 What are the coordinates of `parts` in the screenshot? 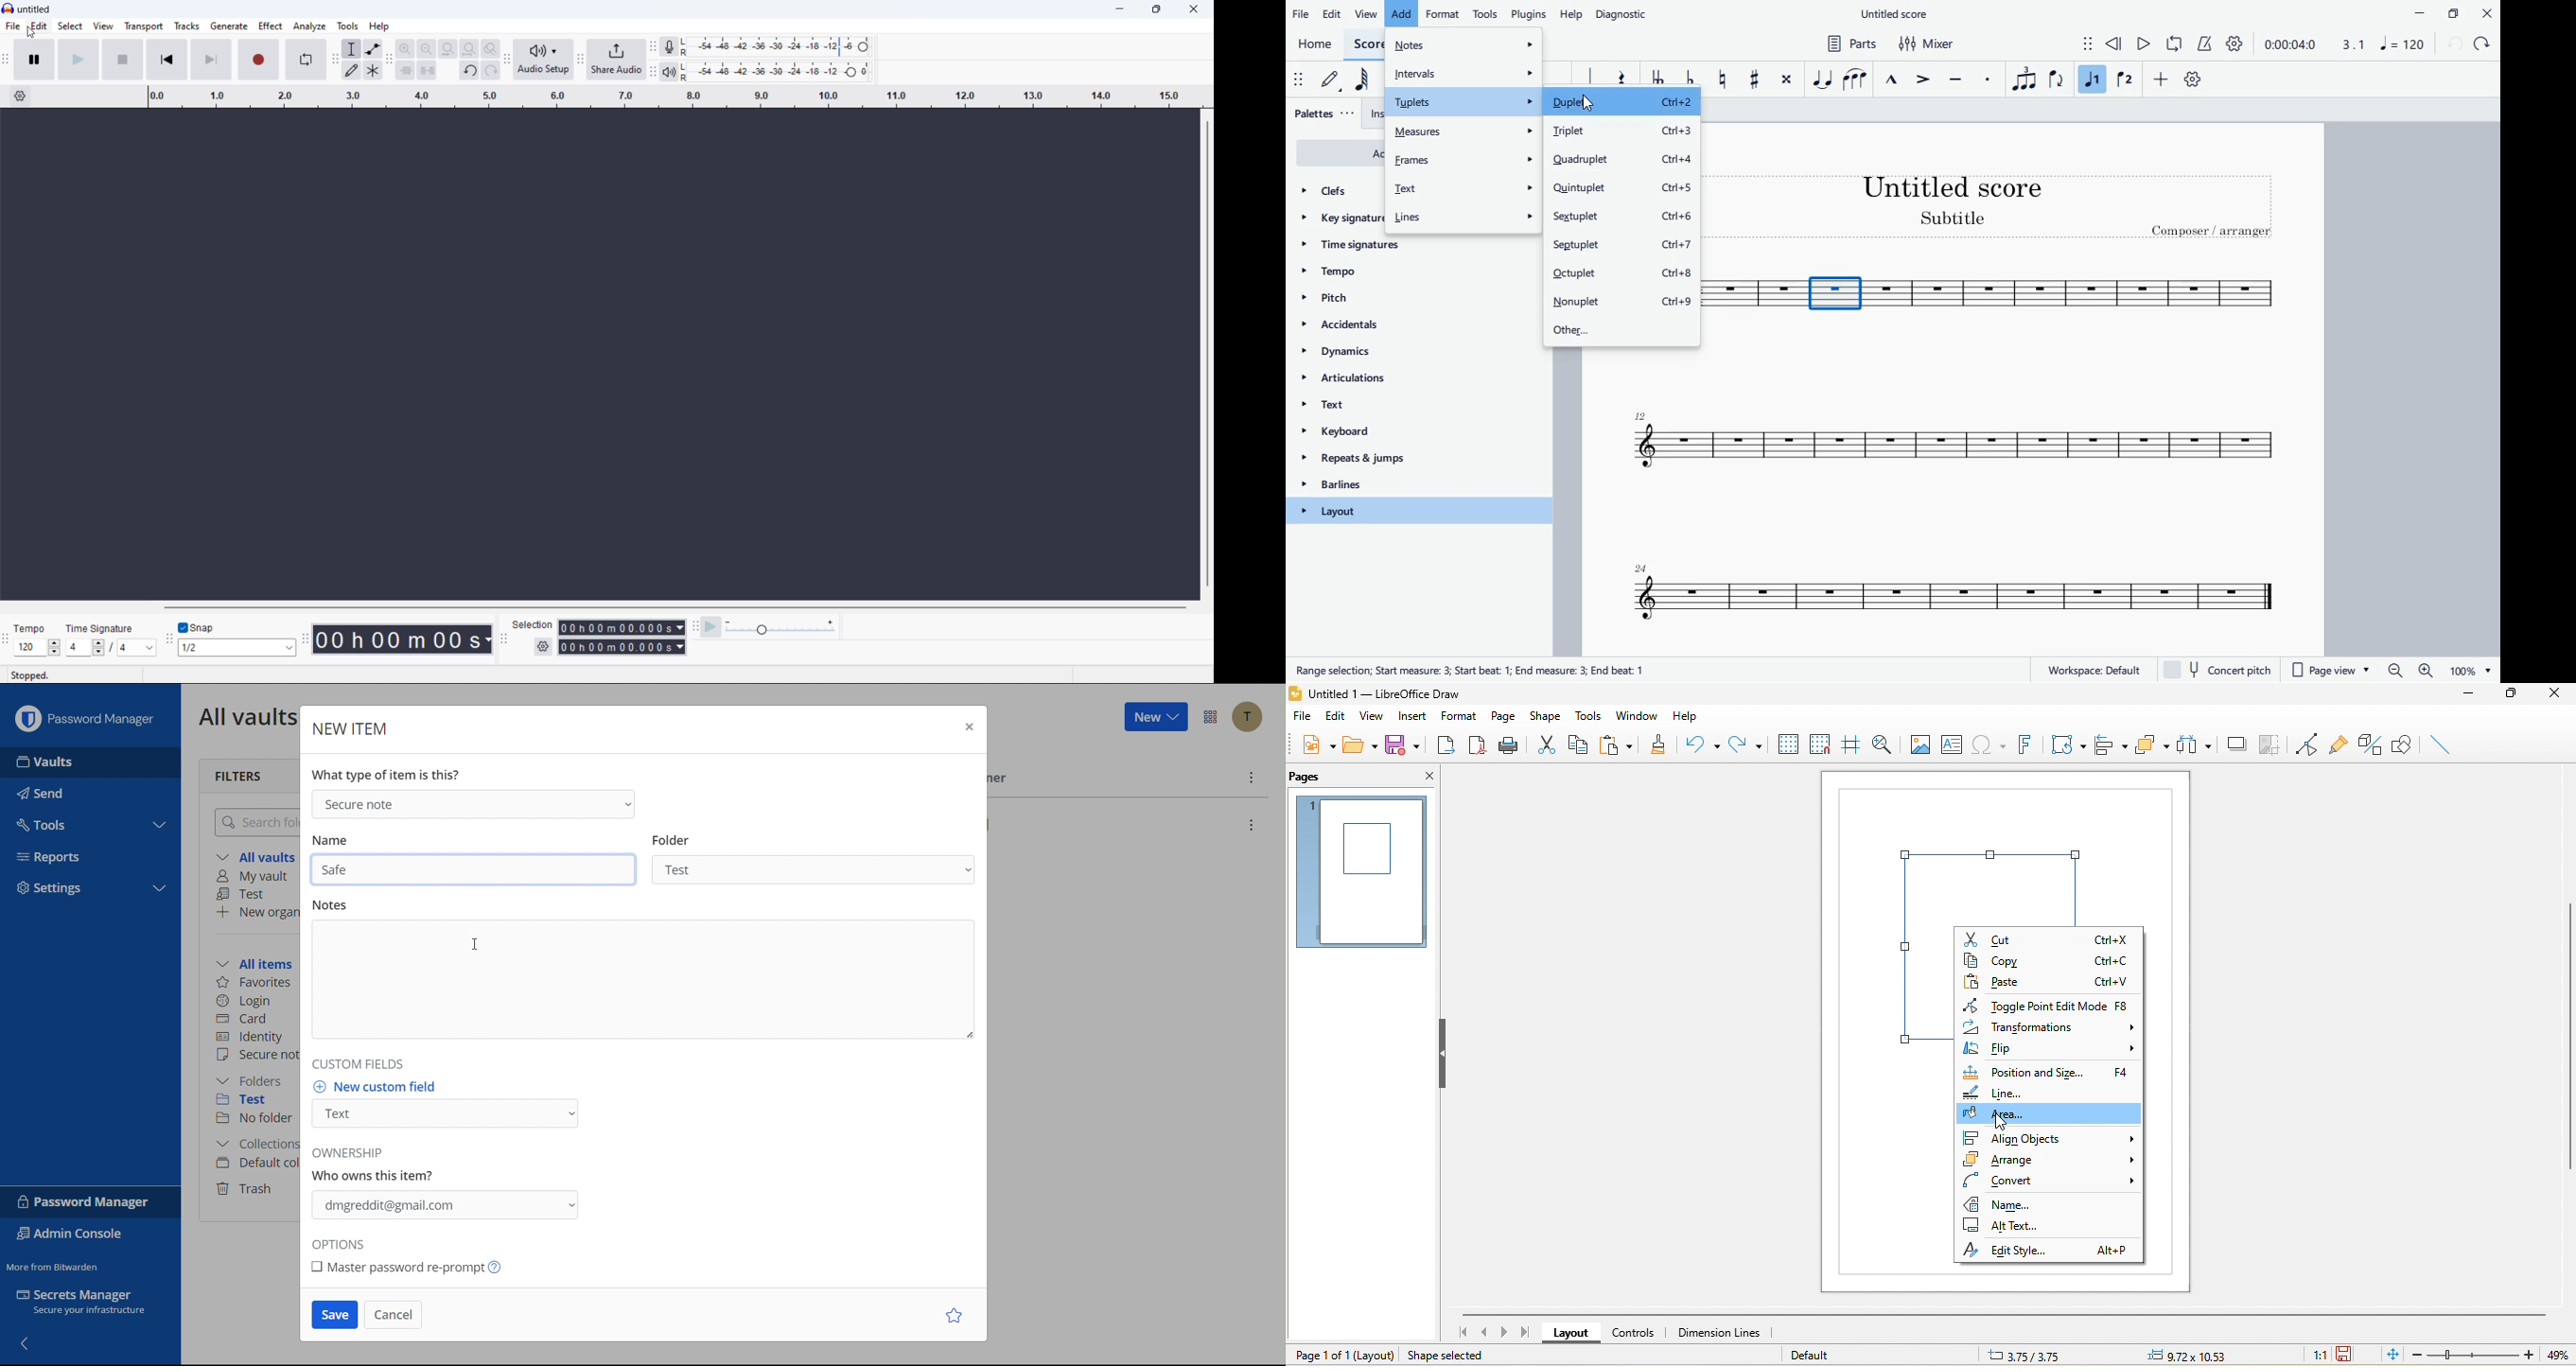 It's located at (1849, 45).